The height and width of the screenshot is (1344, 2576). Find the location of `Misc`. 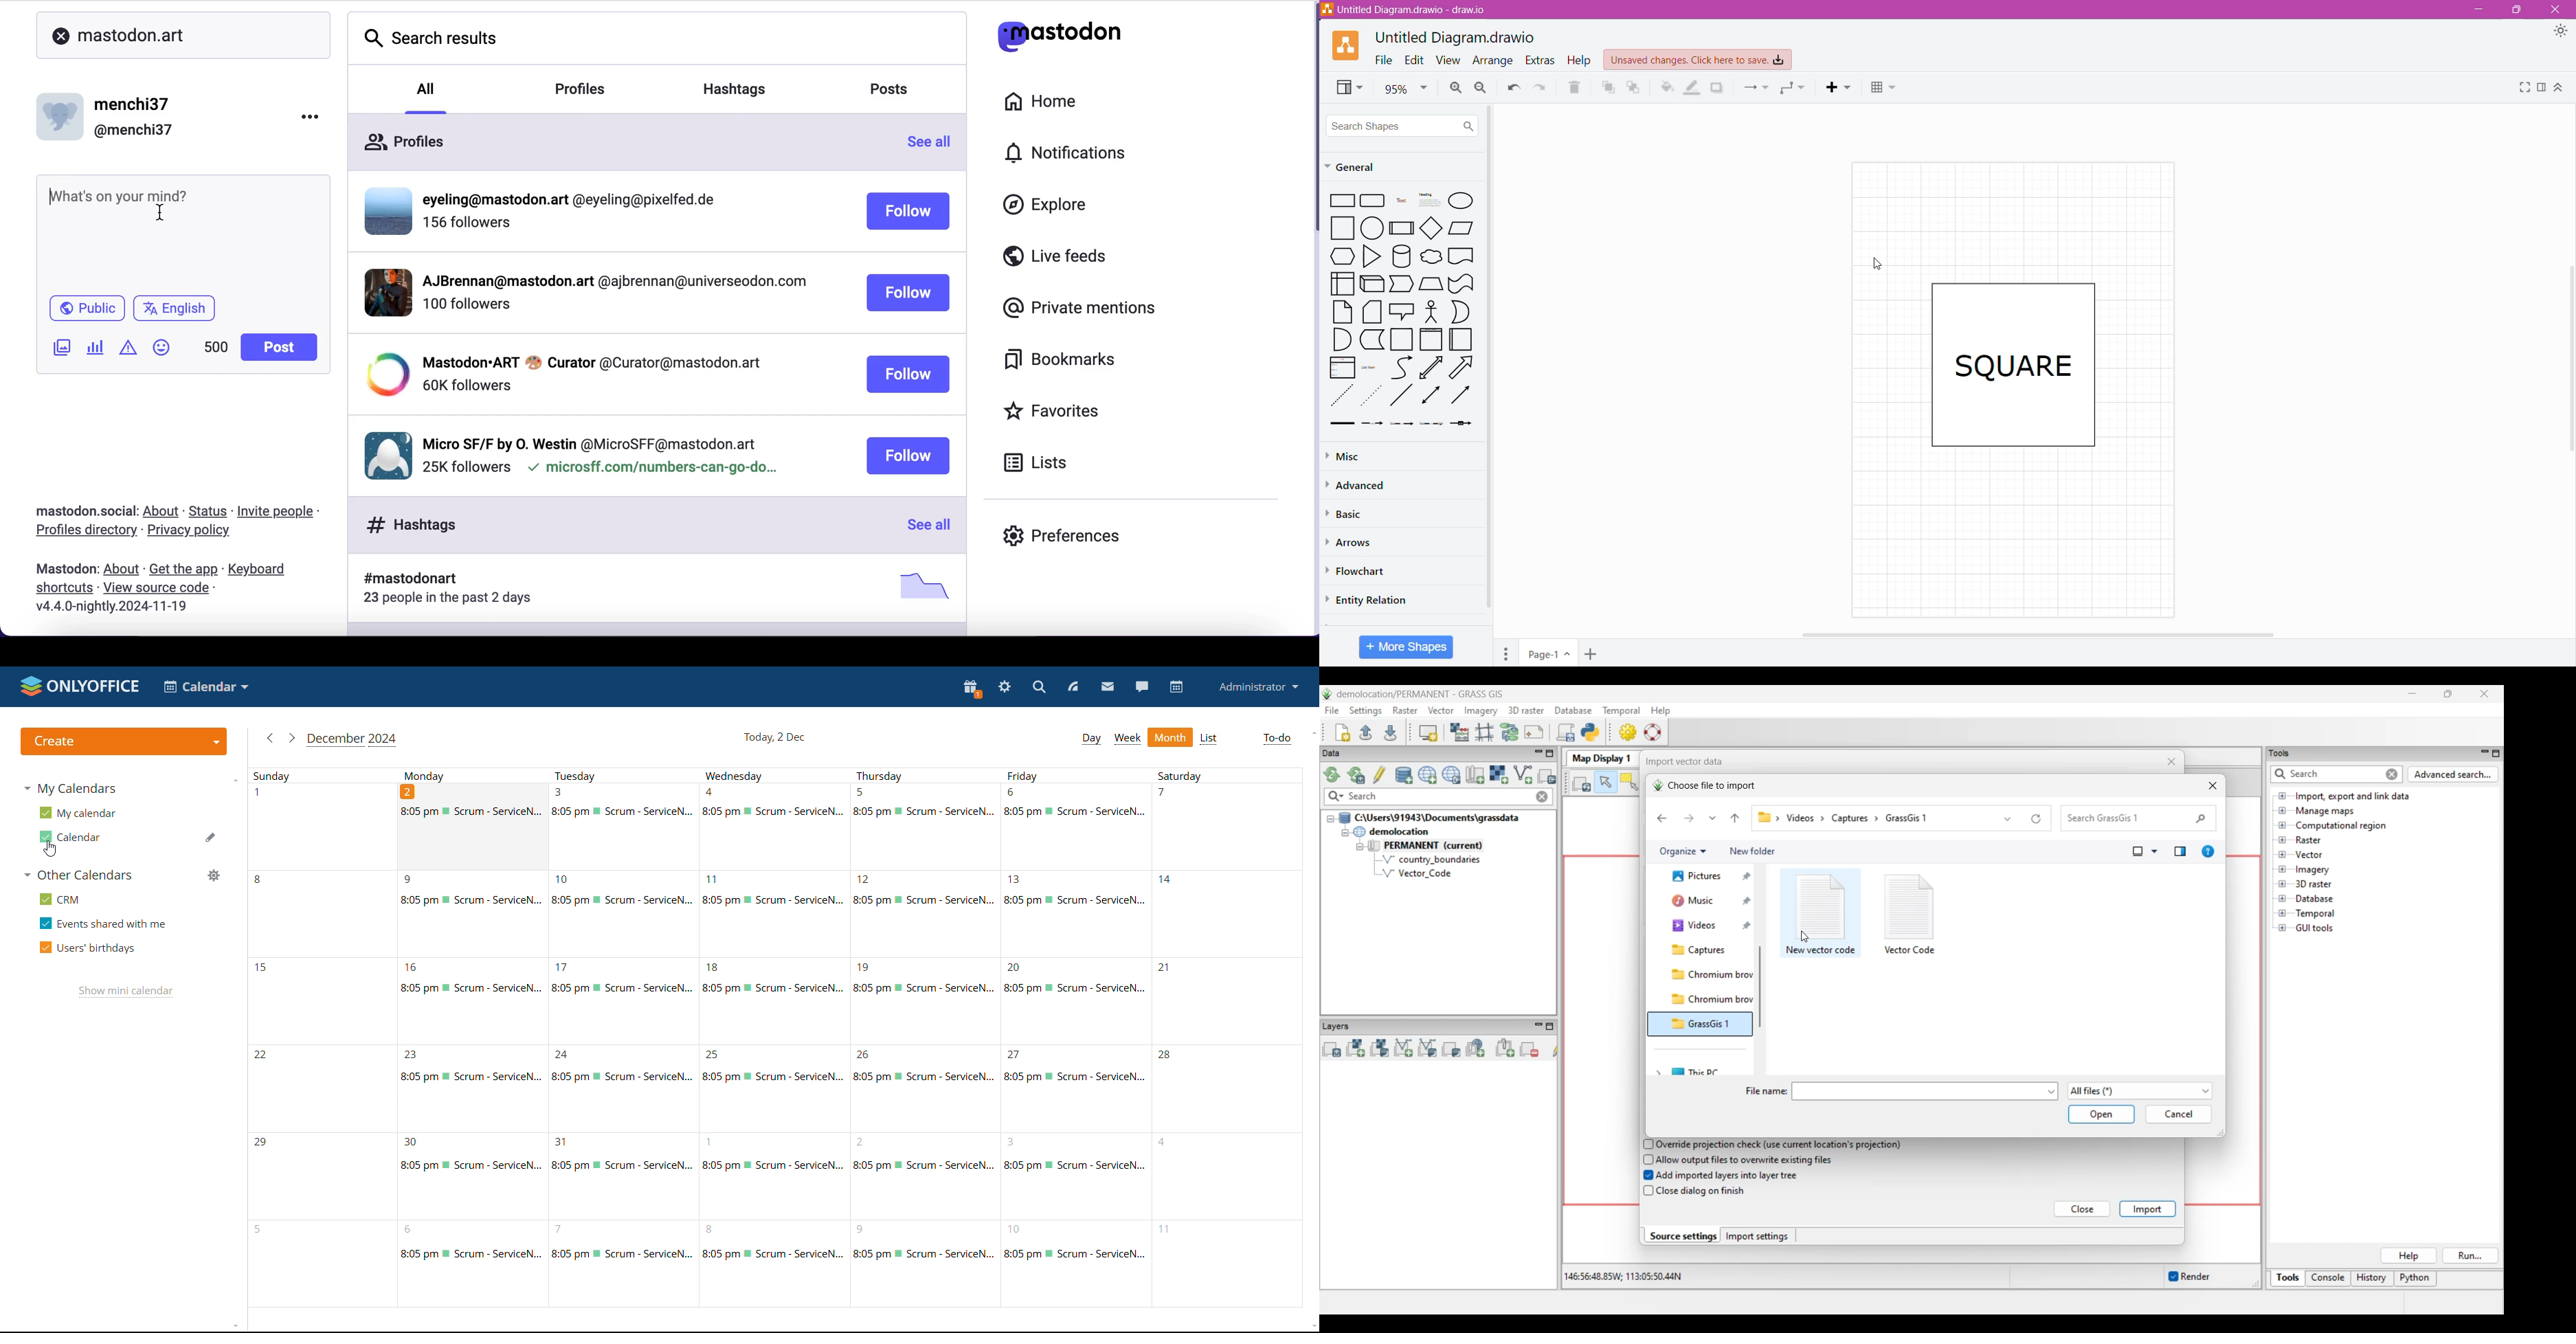

Misc is located at coordinates (1353, 456).